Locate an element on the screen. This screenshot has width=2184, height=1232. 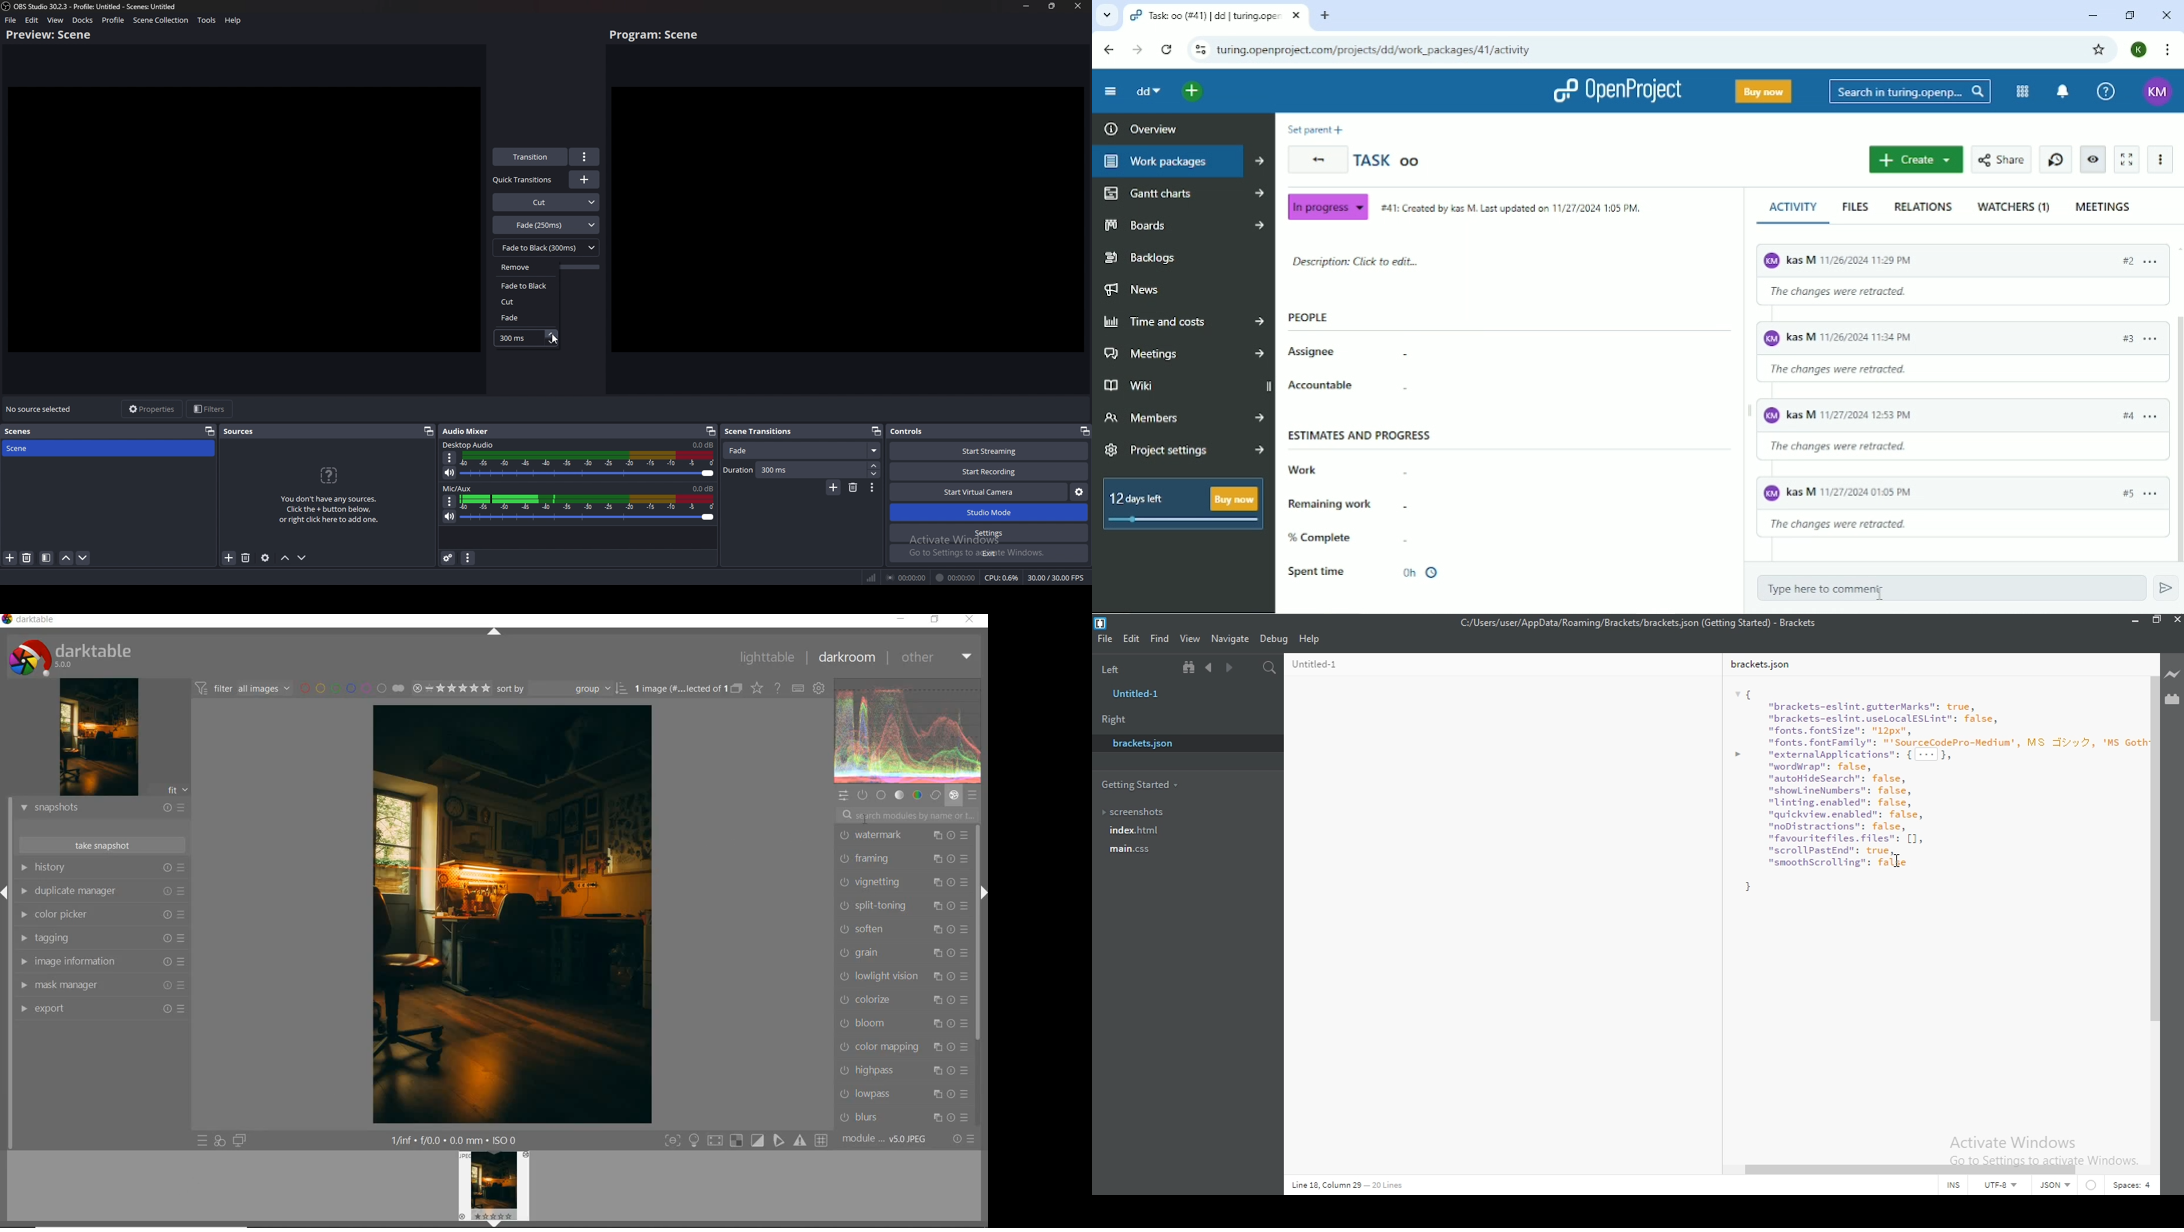
reset or presets & preferences is located at coordinates (963, 1137).